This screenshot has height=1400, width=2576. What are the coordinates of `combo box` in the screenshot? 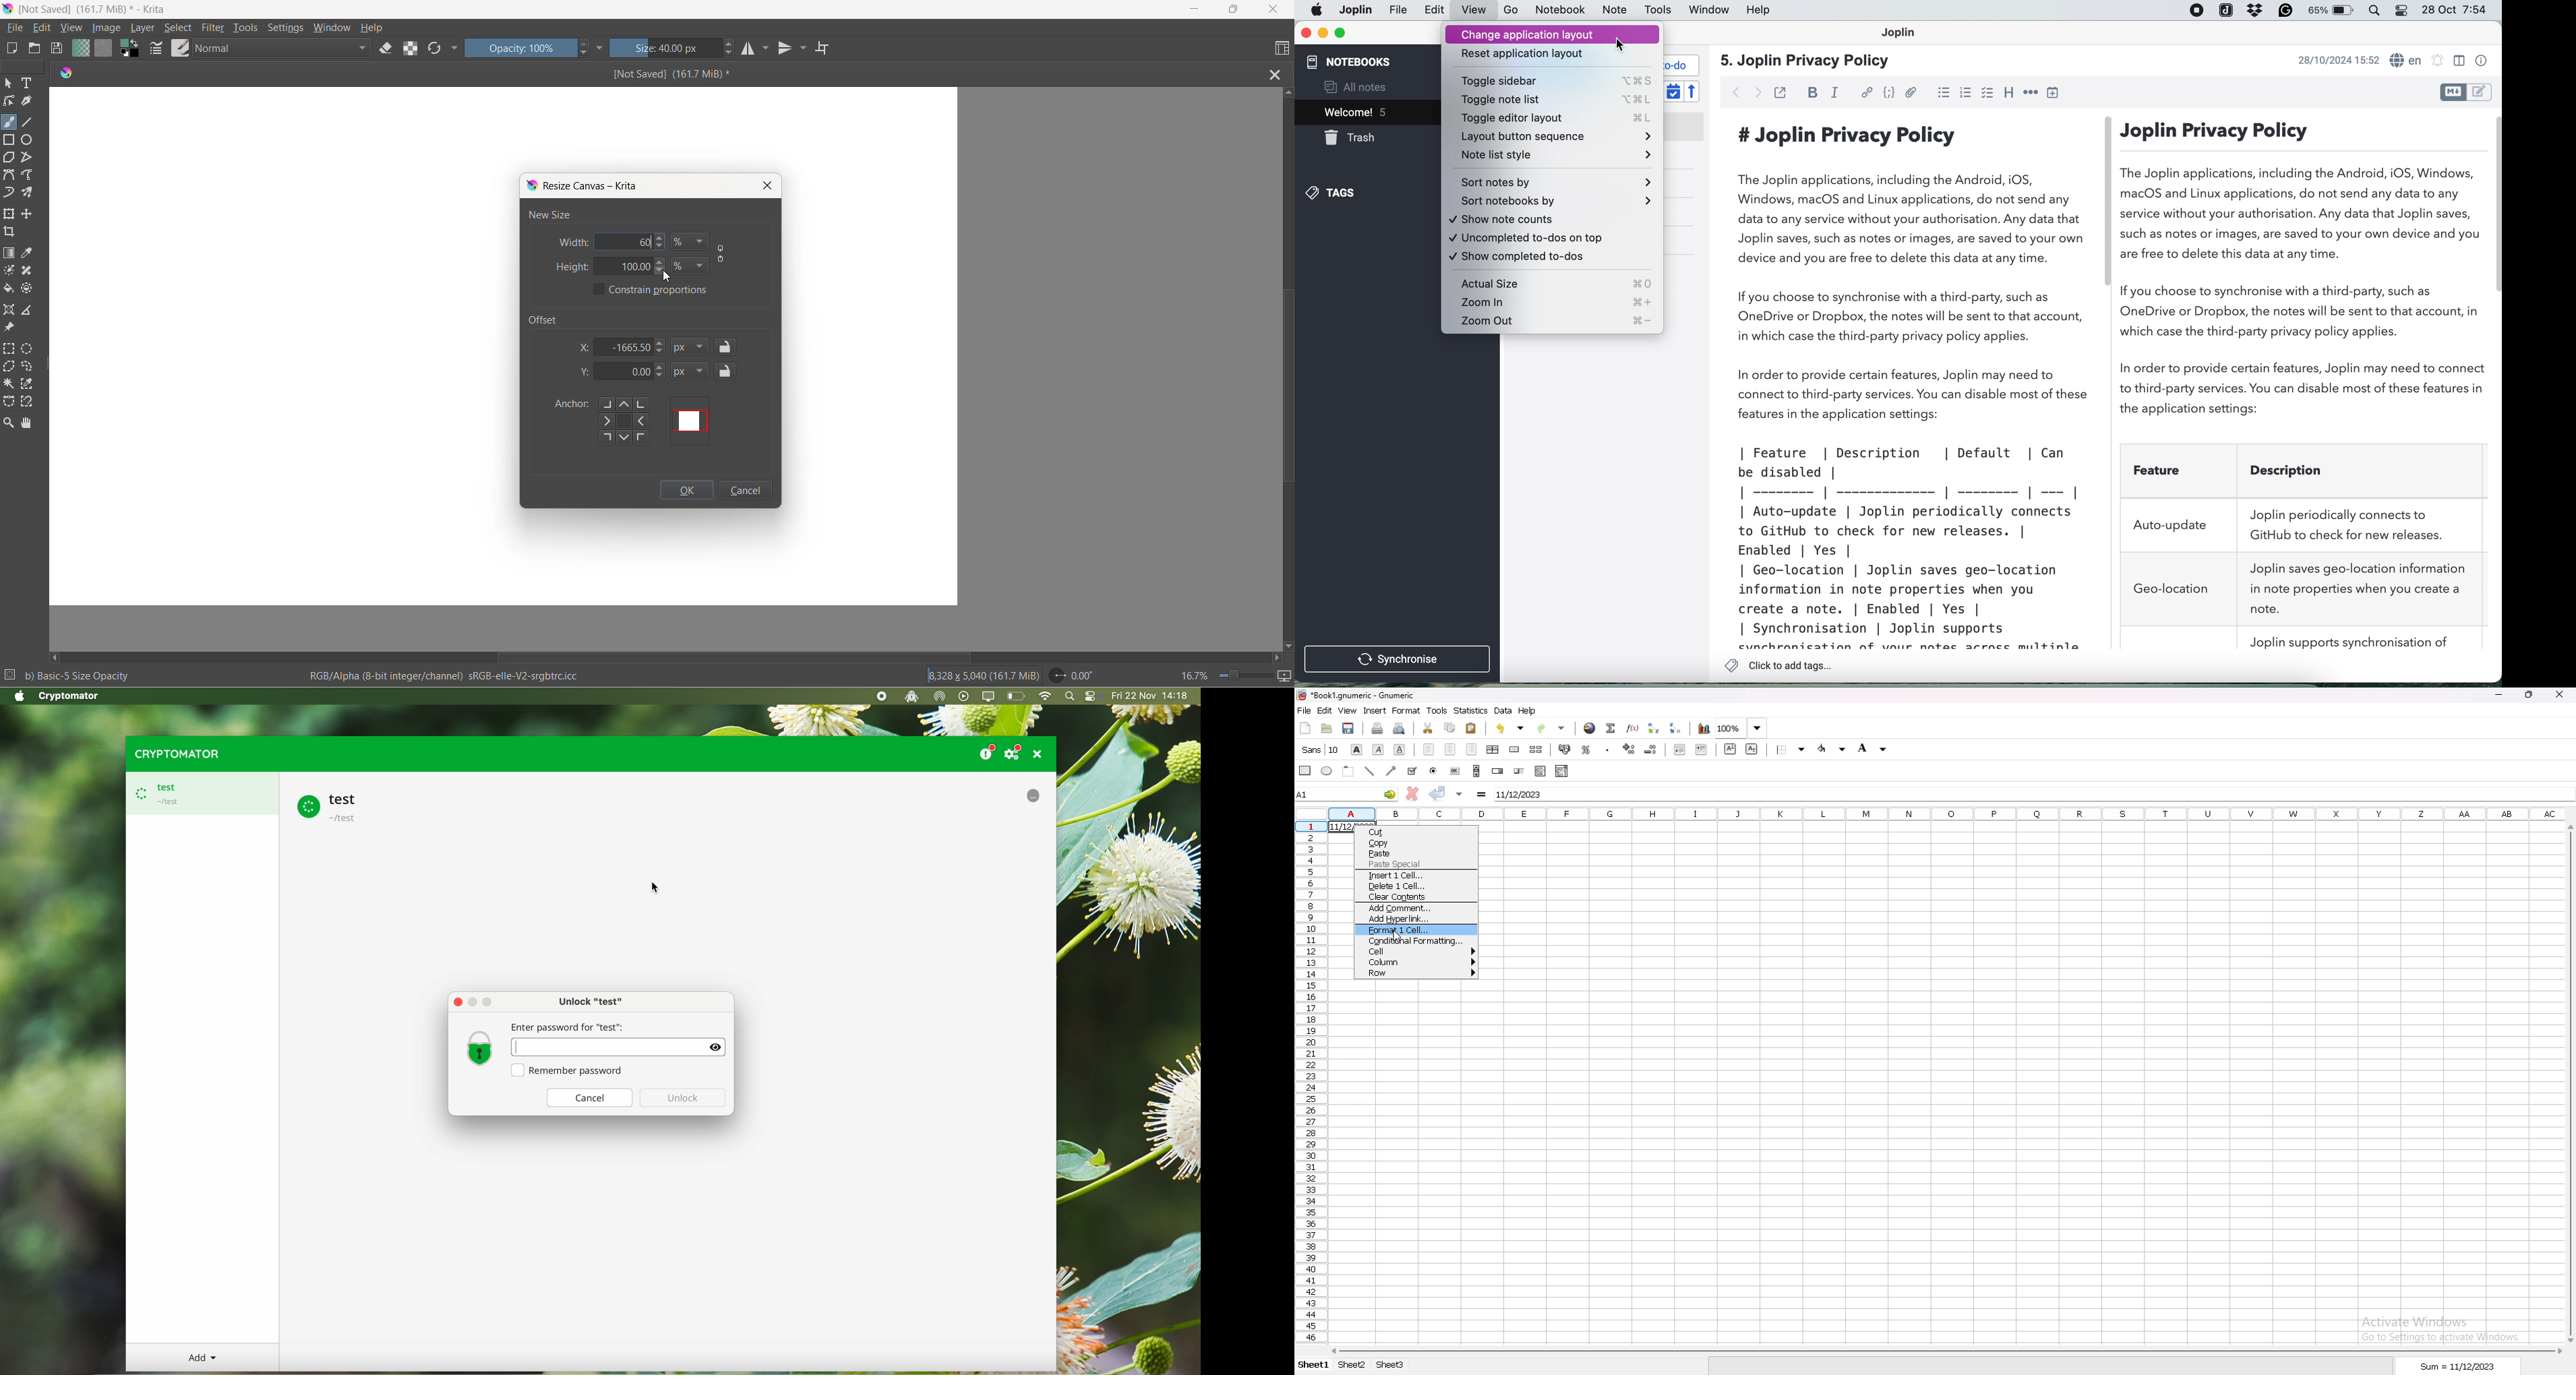 It's located at (1563, 771).